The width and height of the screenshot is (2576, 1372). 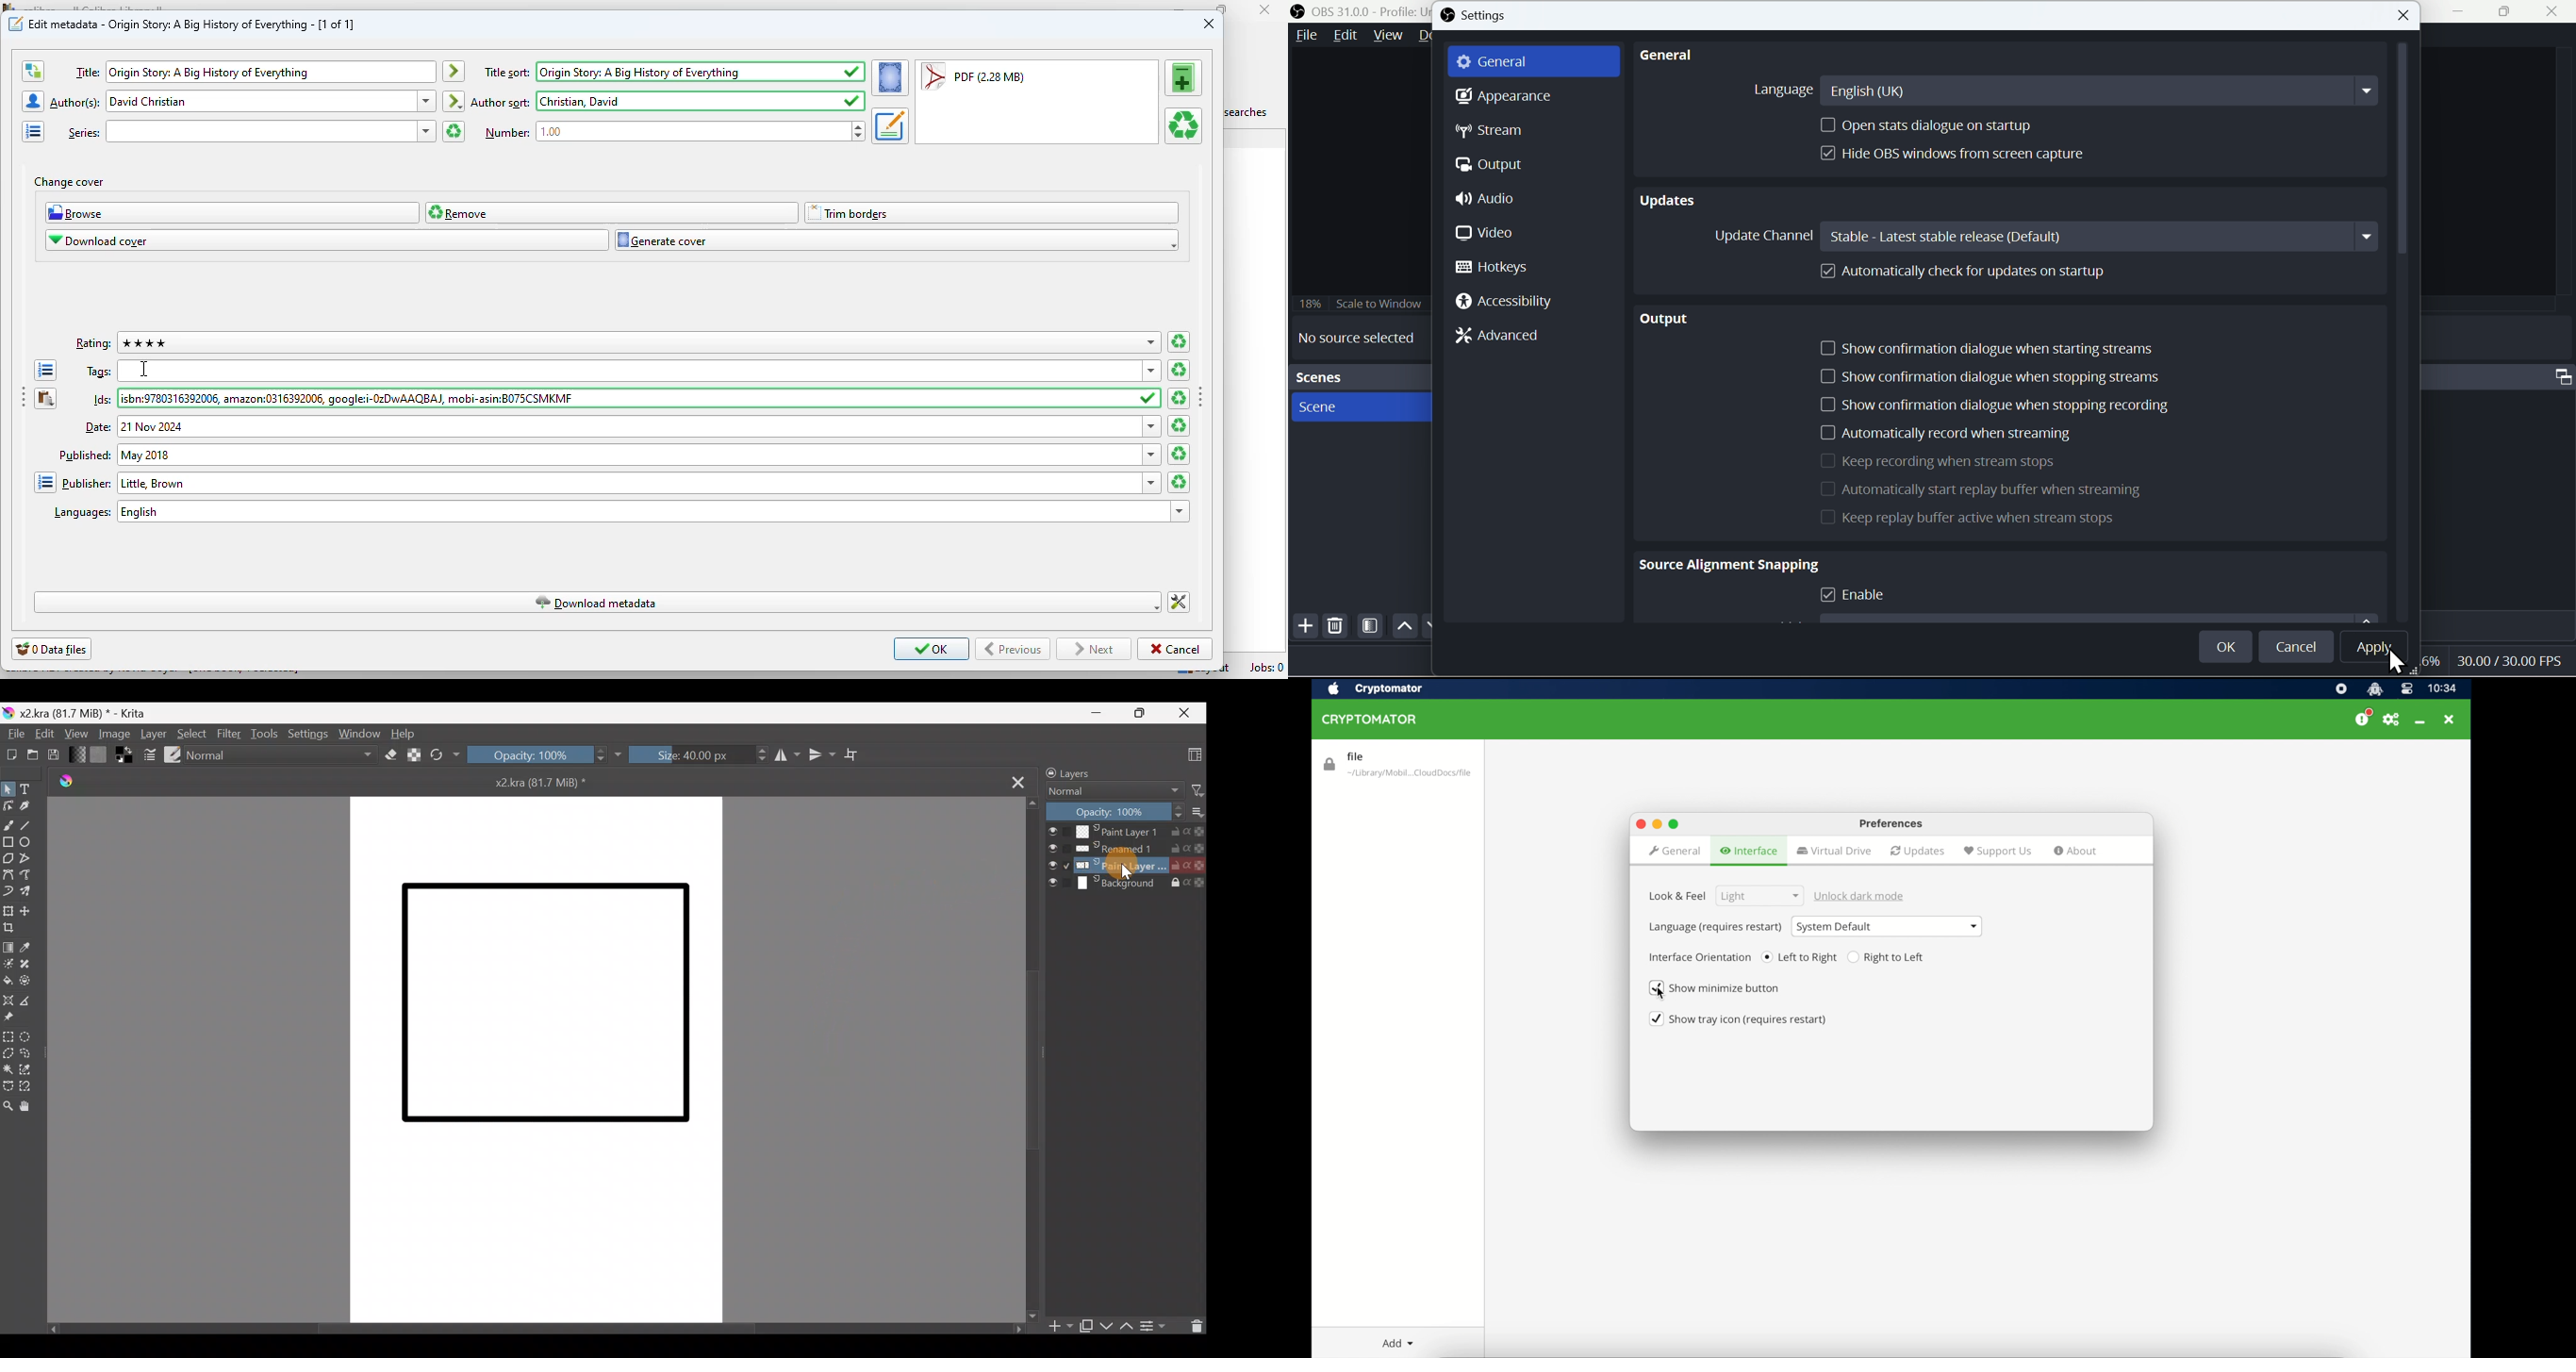 I want to click on clear all tags, so click(x=1179, y=370).